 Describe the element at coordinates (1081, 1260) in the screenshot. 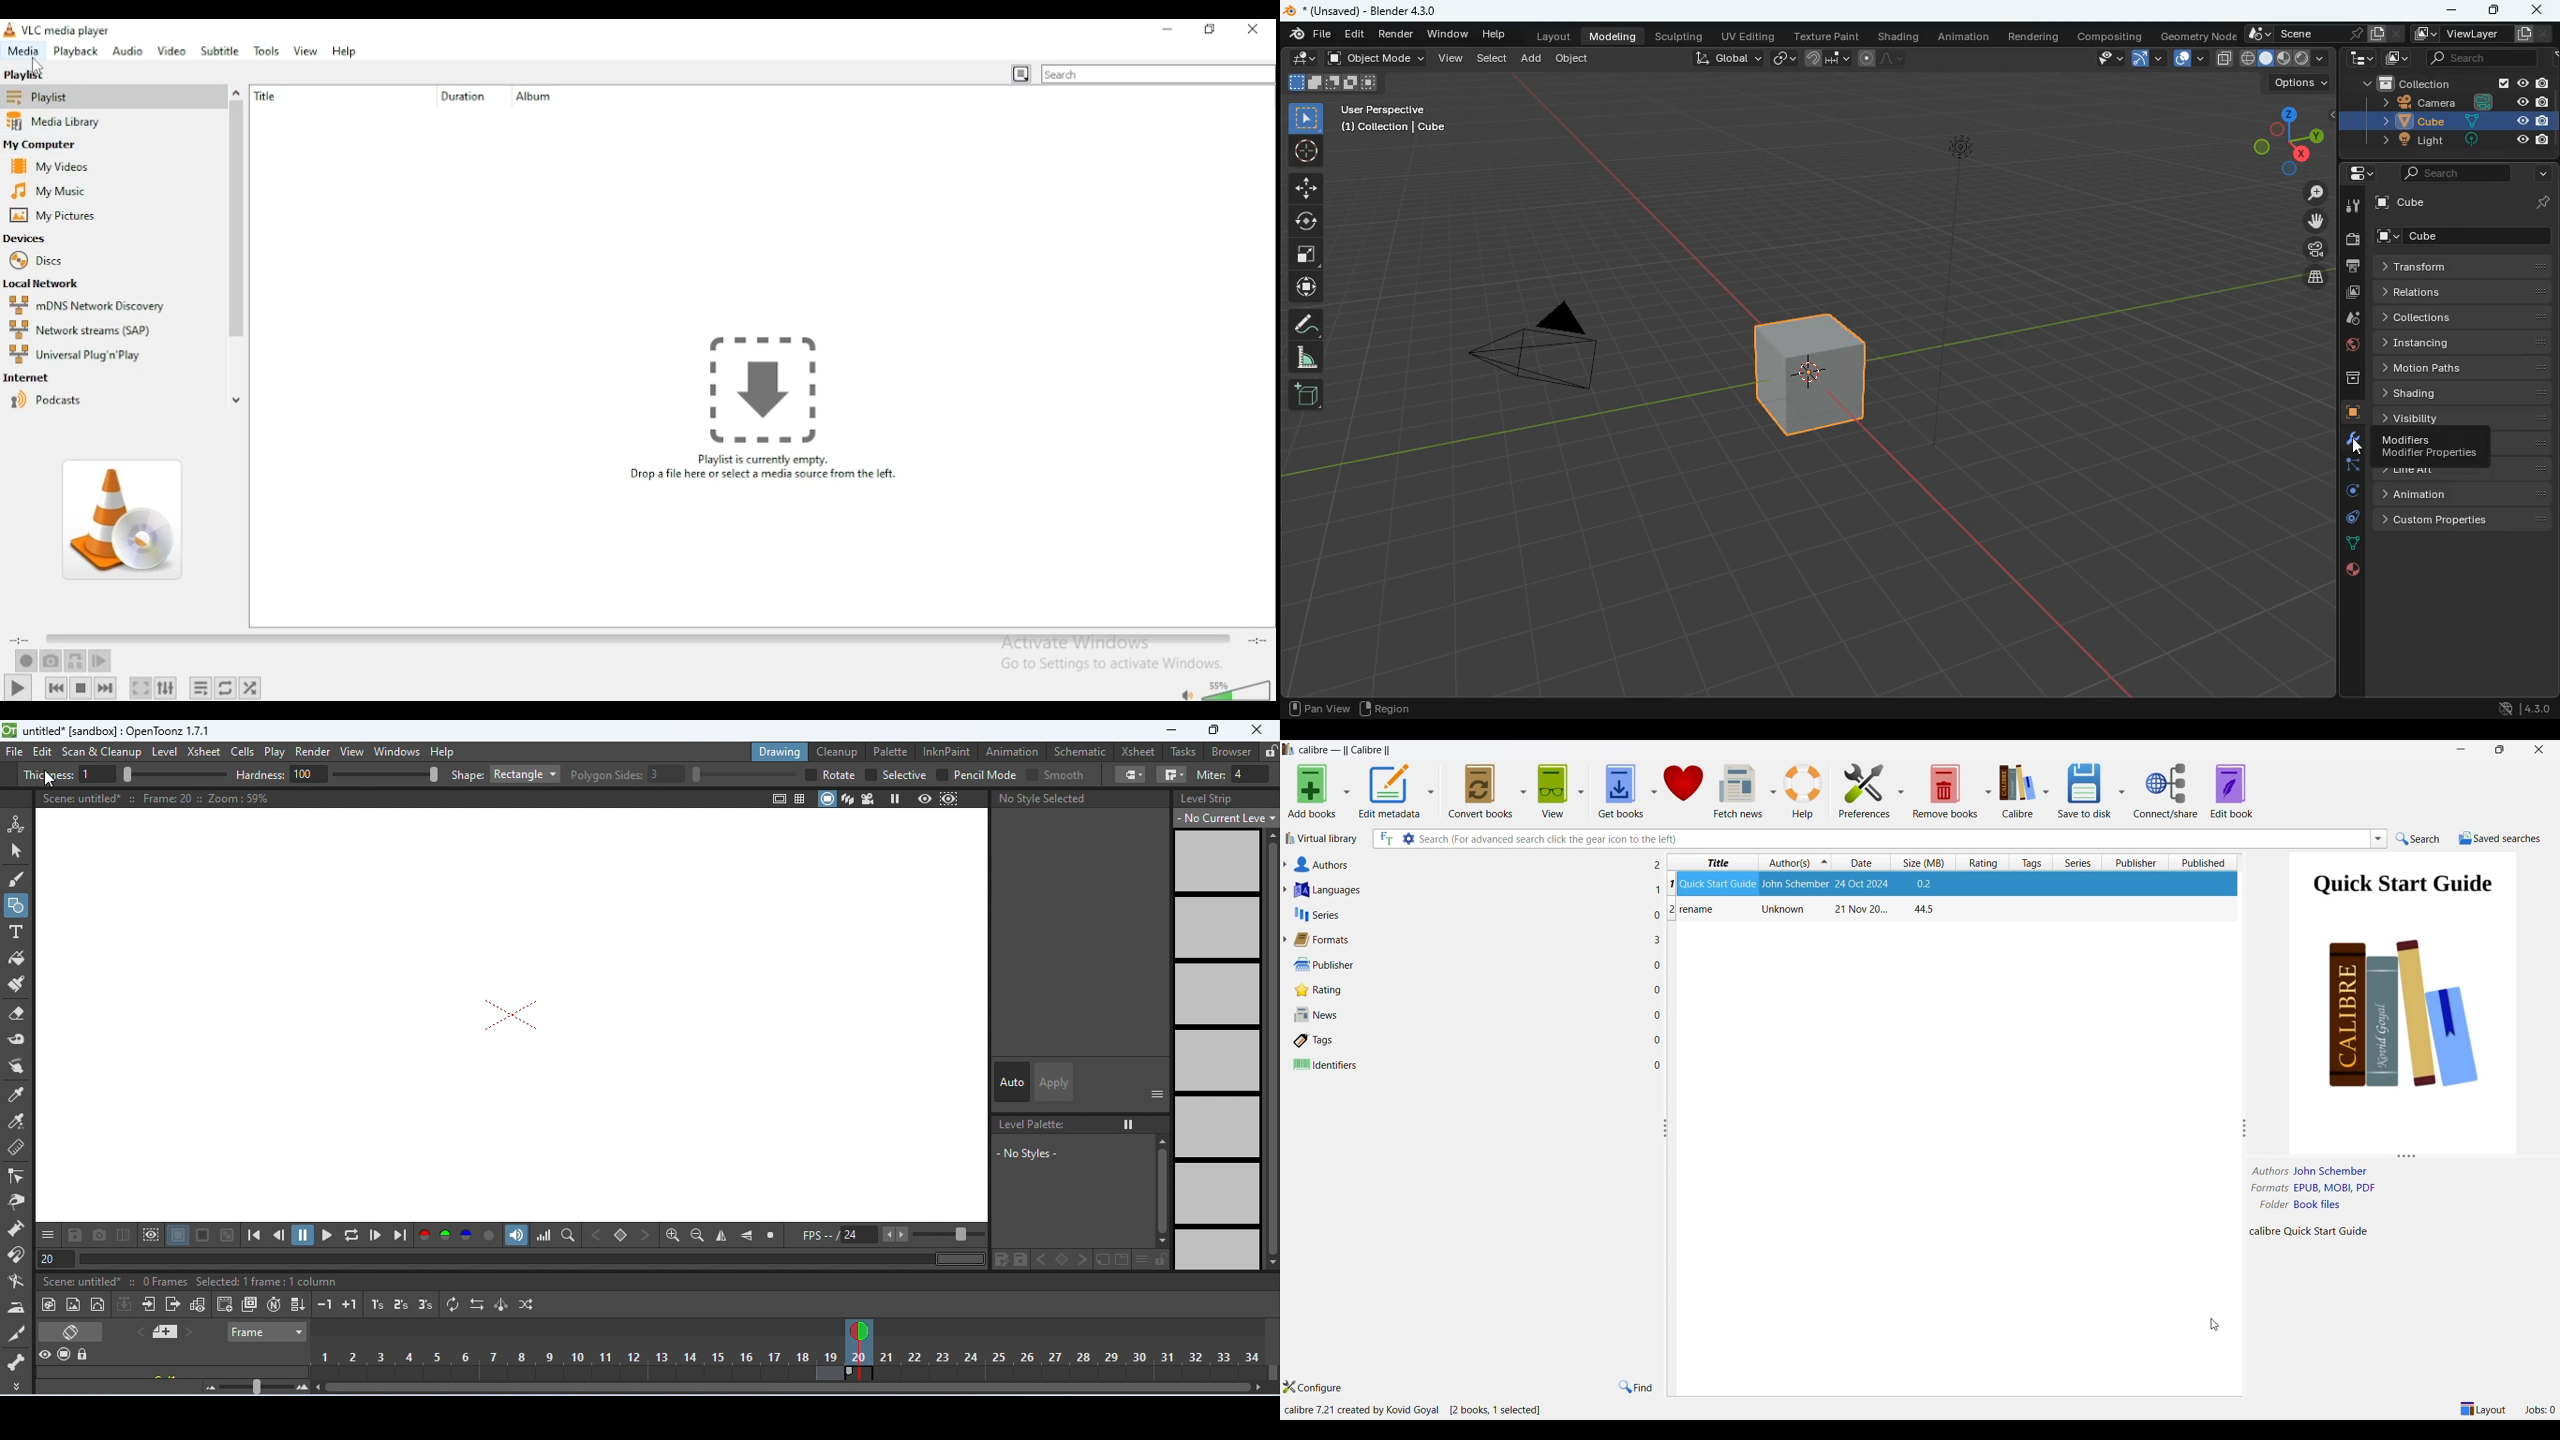

I see `color change in next key` at that location.